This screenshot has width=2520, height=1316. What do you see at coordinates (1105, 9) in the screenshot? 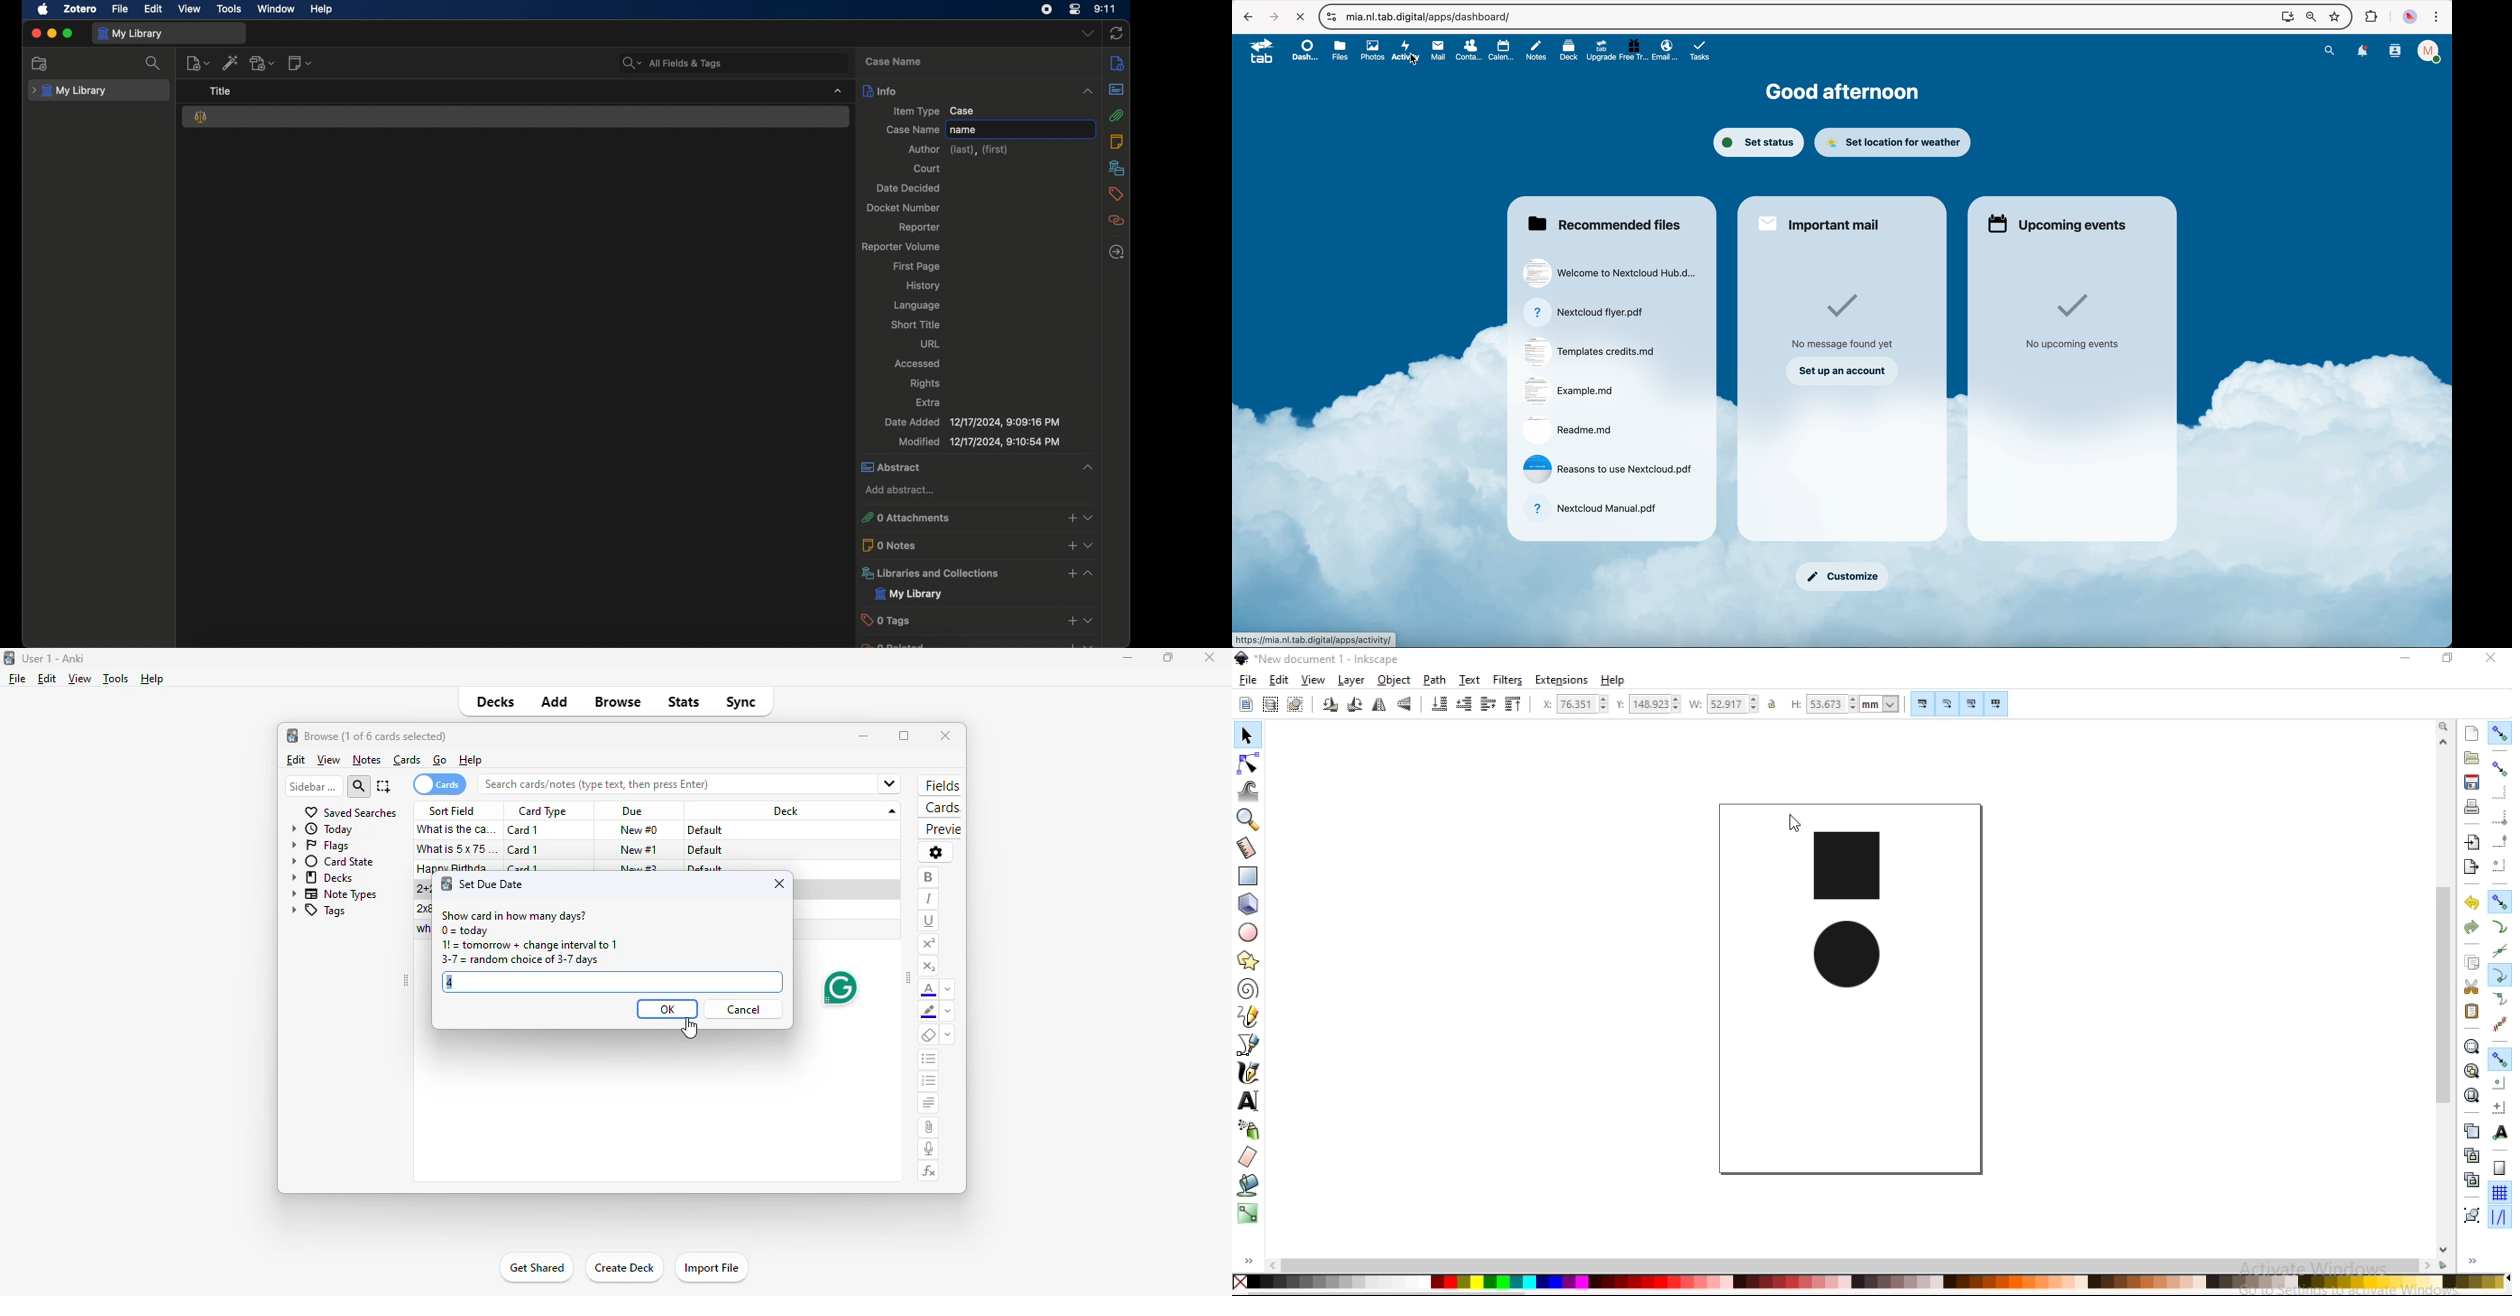
I see `time` at bounding box center [1105, 9].